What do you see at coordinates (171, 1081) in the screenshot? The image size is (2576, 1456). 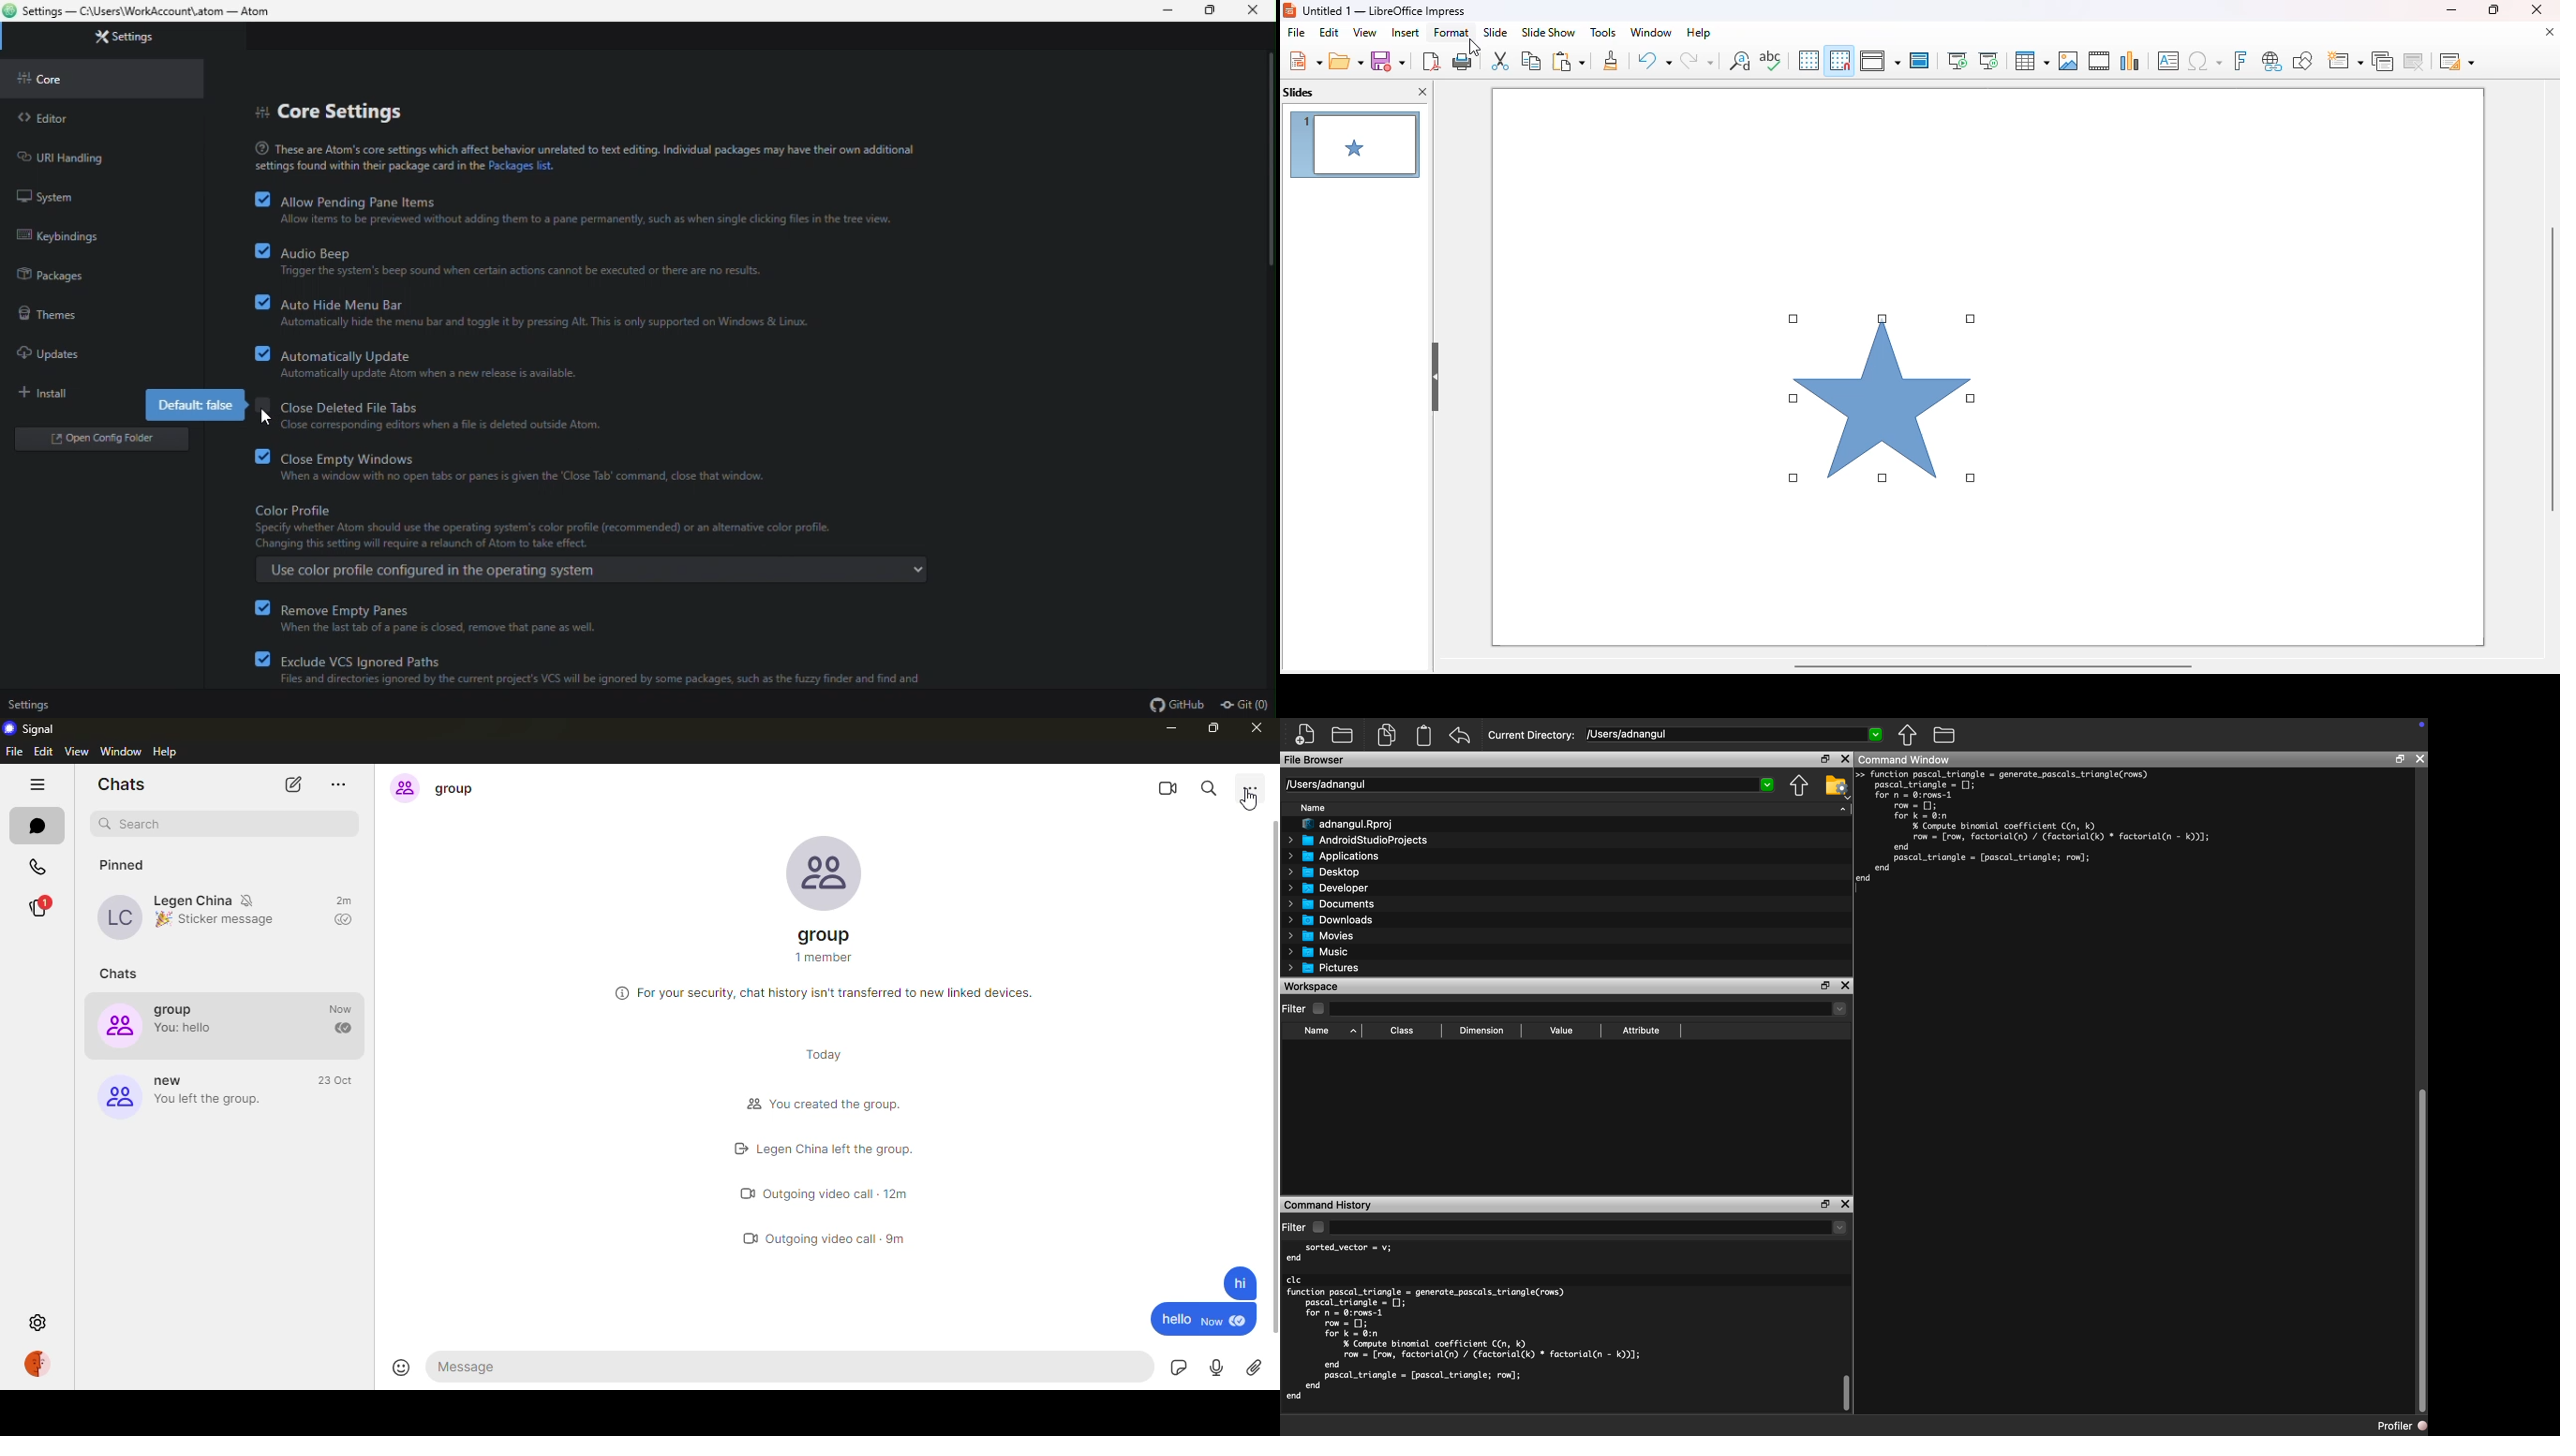 I see `new` at bounding box center [171, 1081].